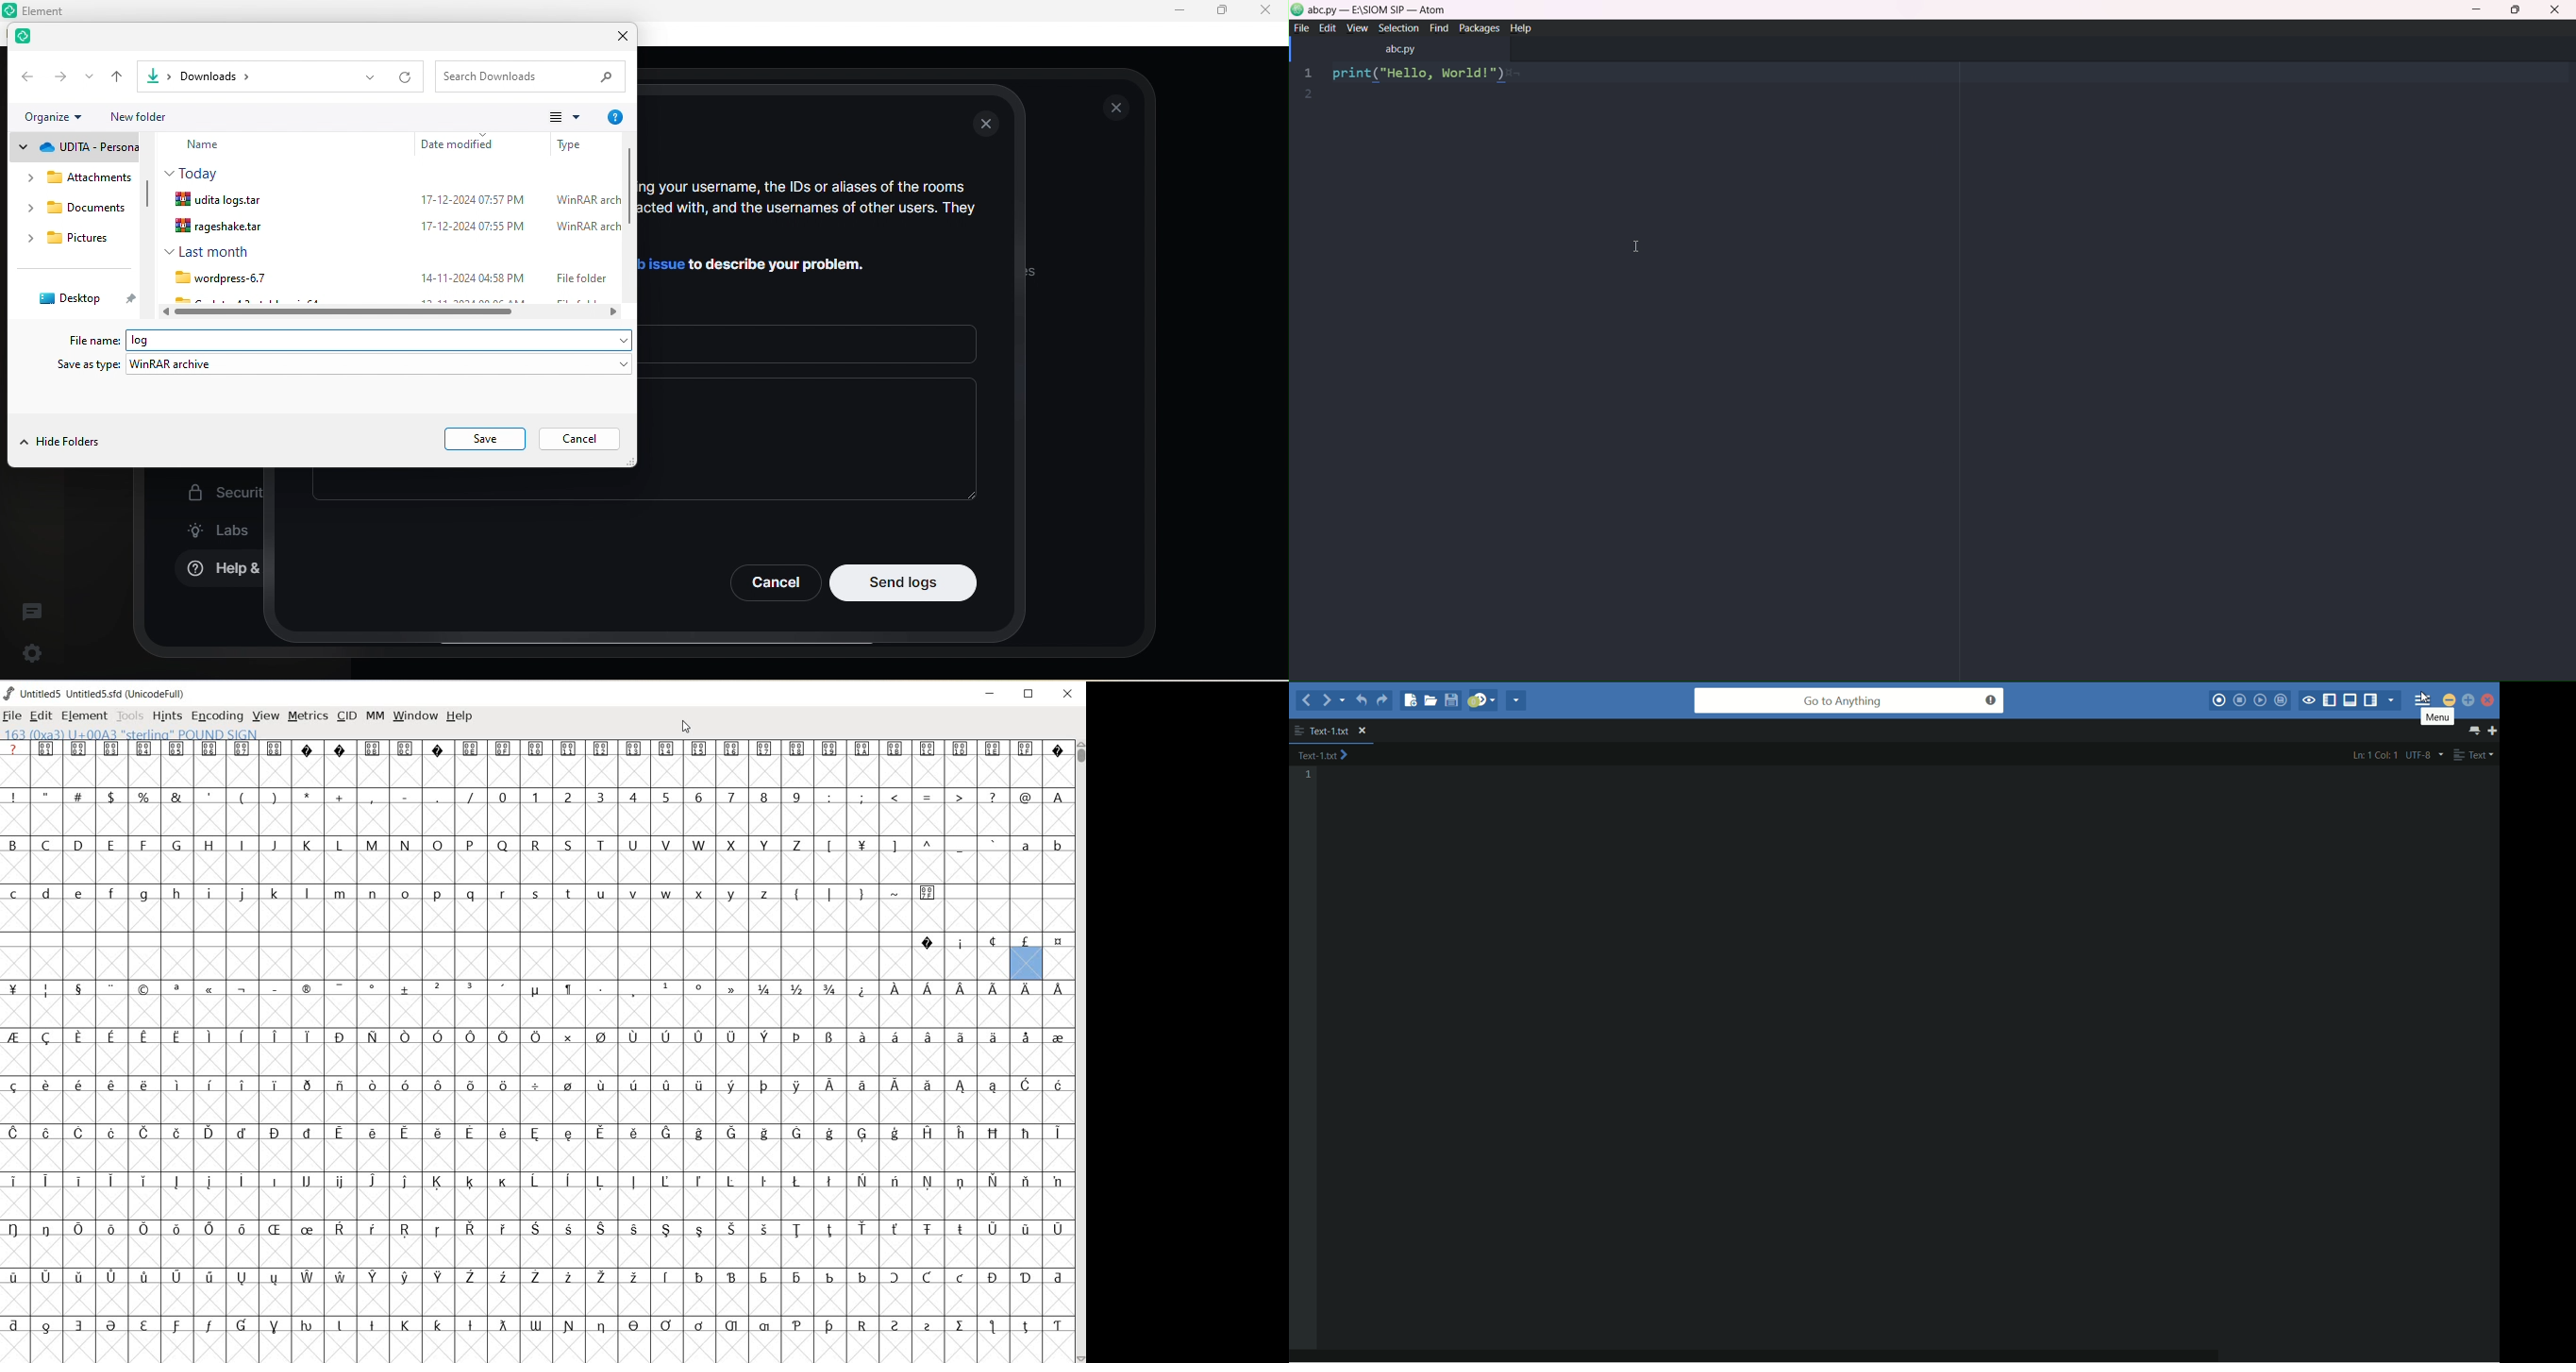  Describe the element at coordinates (1850, 700) in the screenshot. I see `go to anything ` at that location.